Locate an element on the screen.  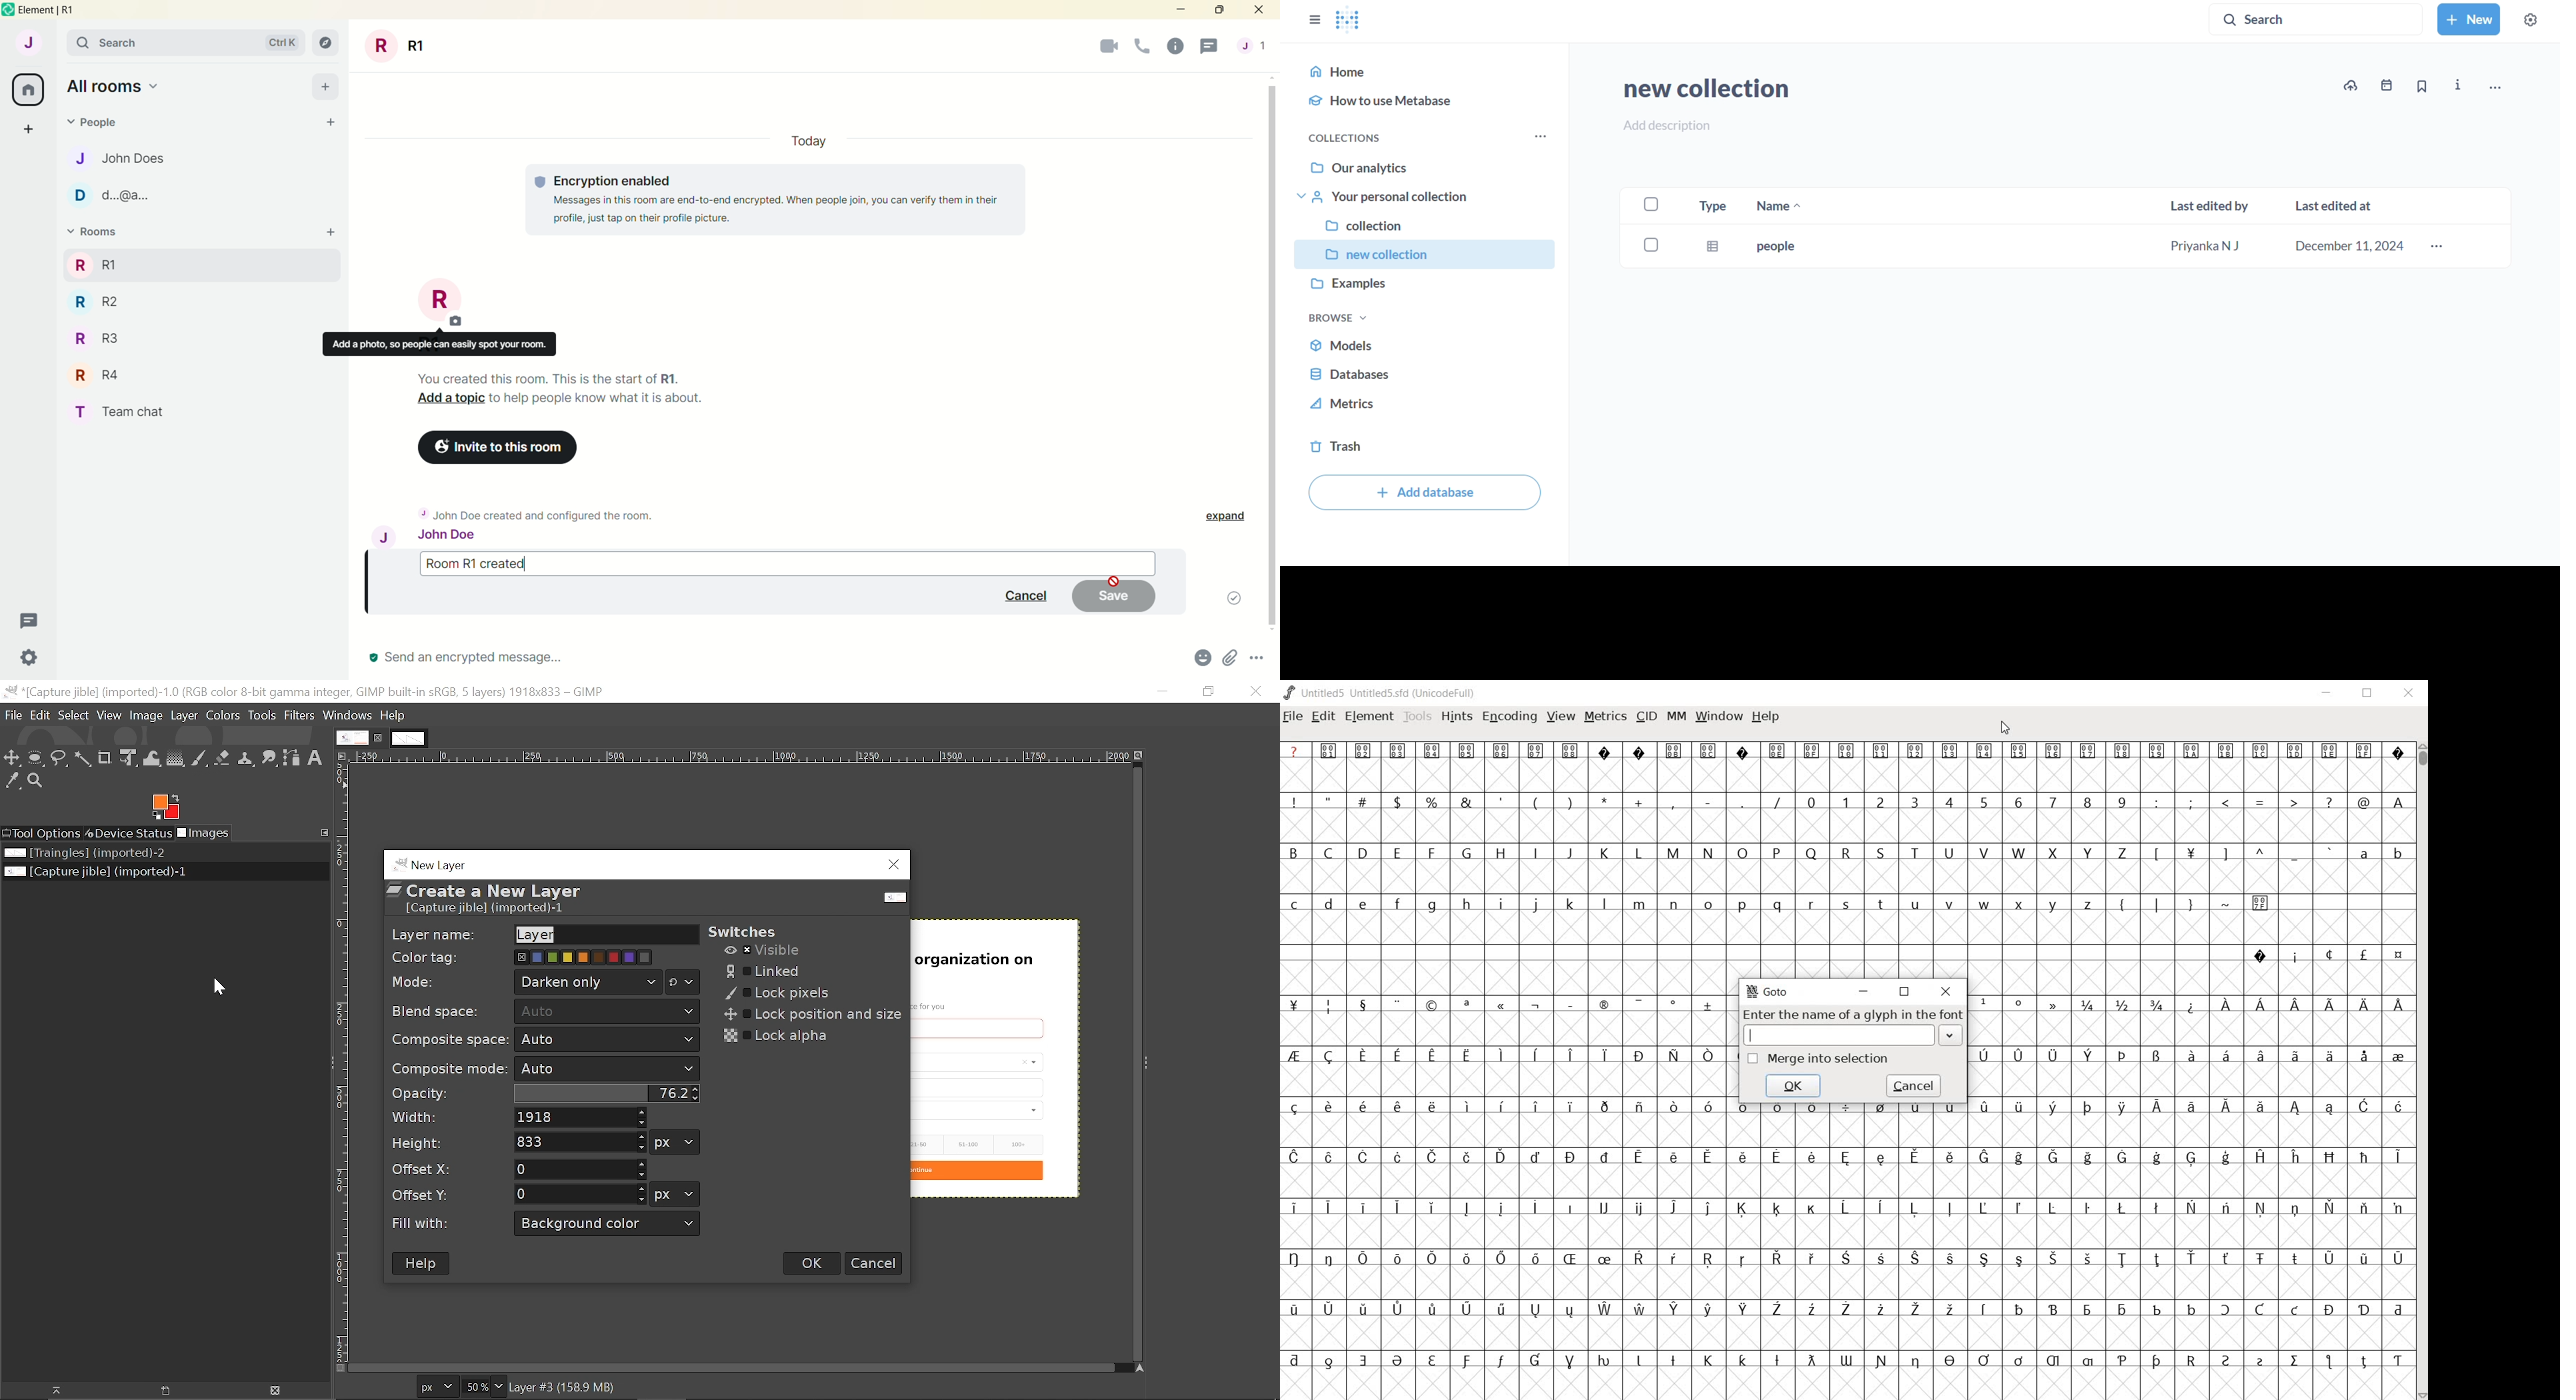
K is located at coordinates (1604, 853).